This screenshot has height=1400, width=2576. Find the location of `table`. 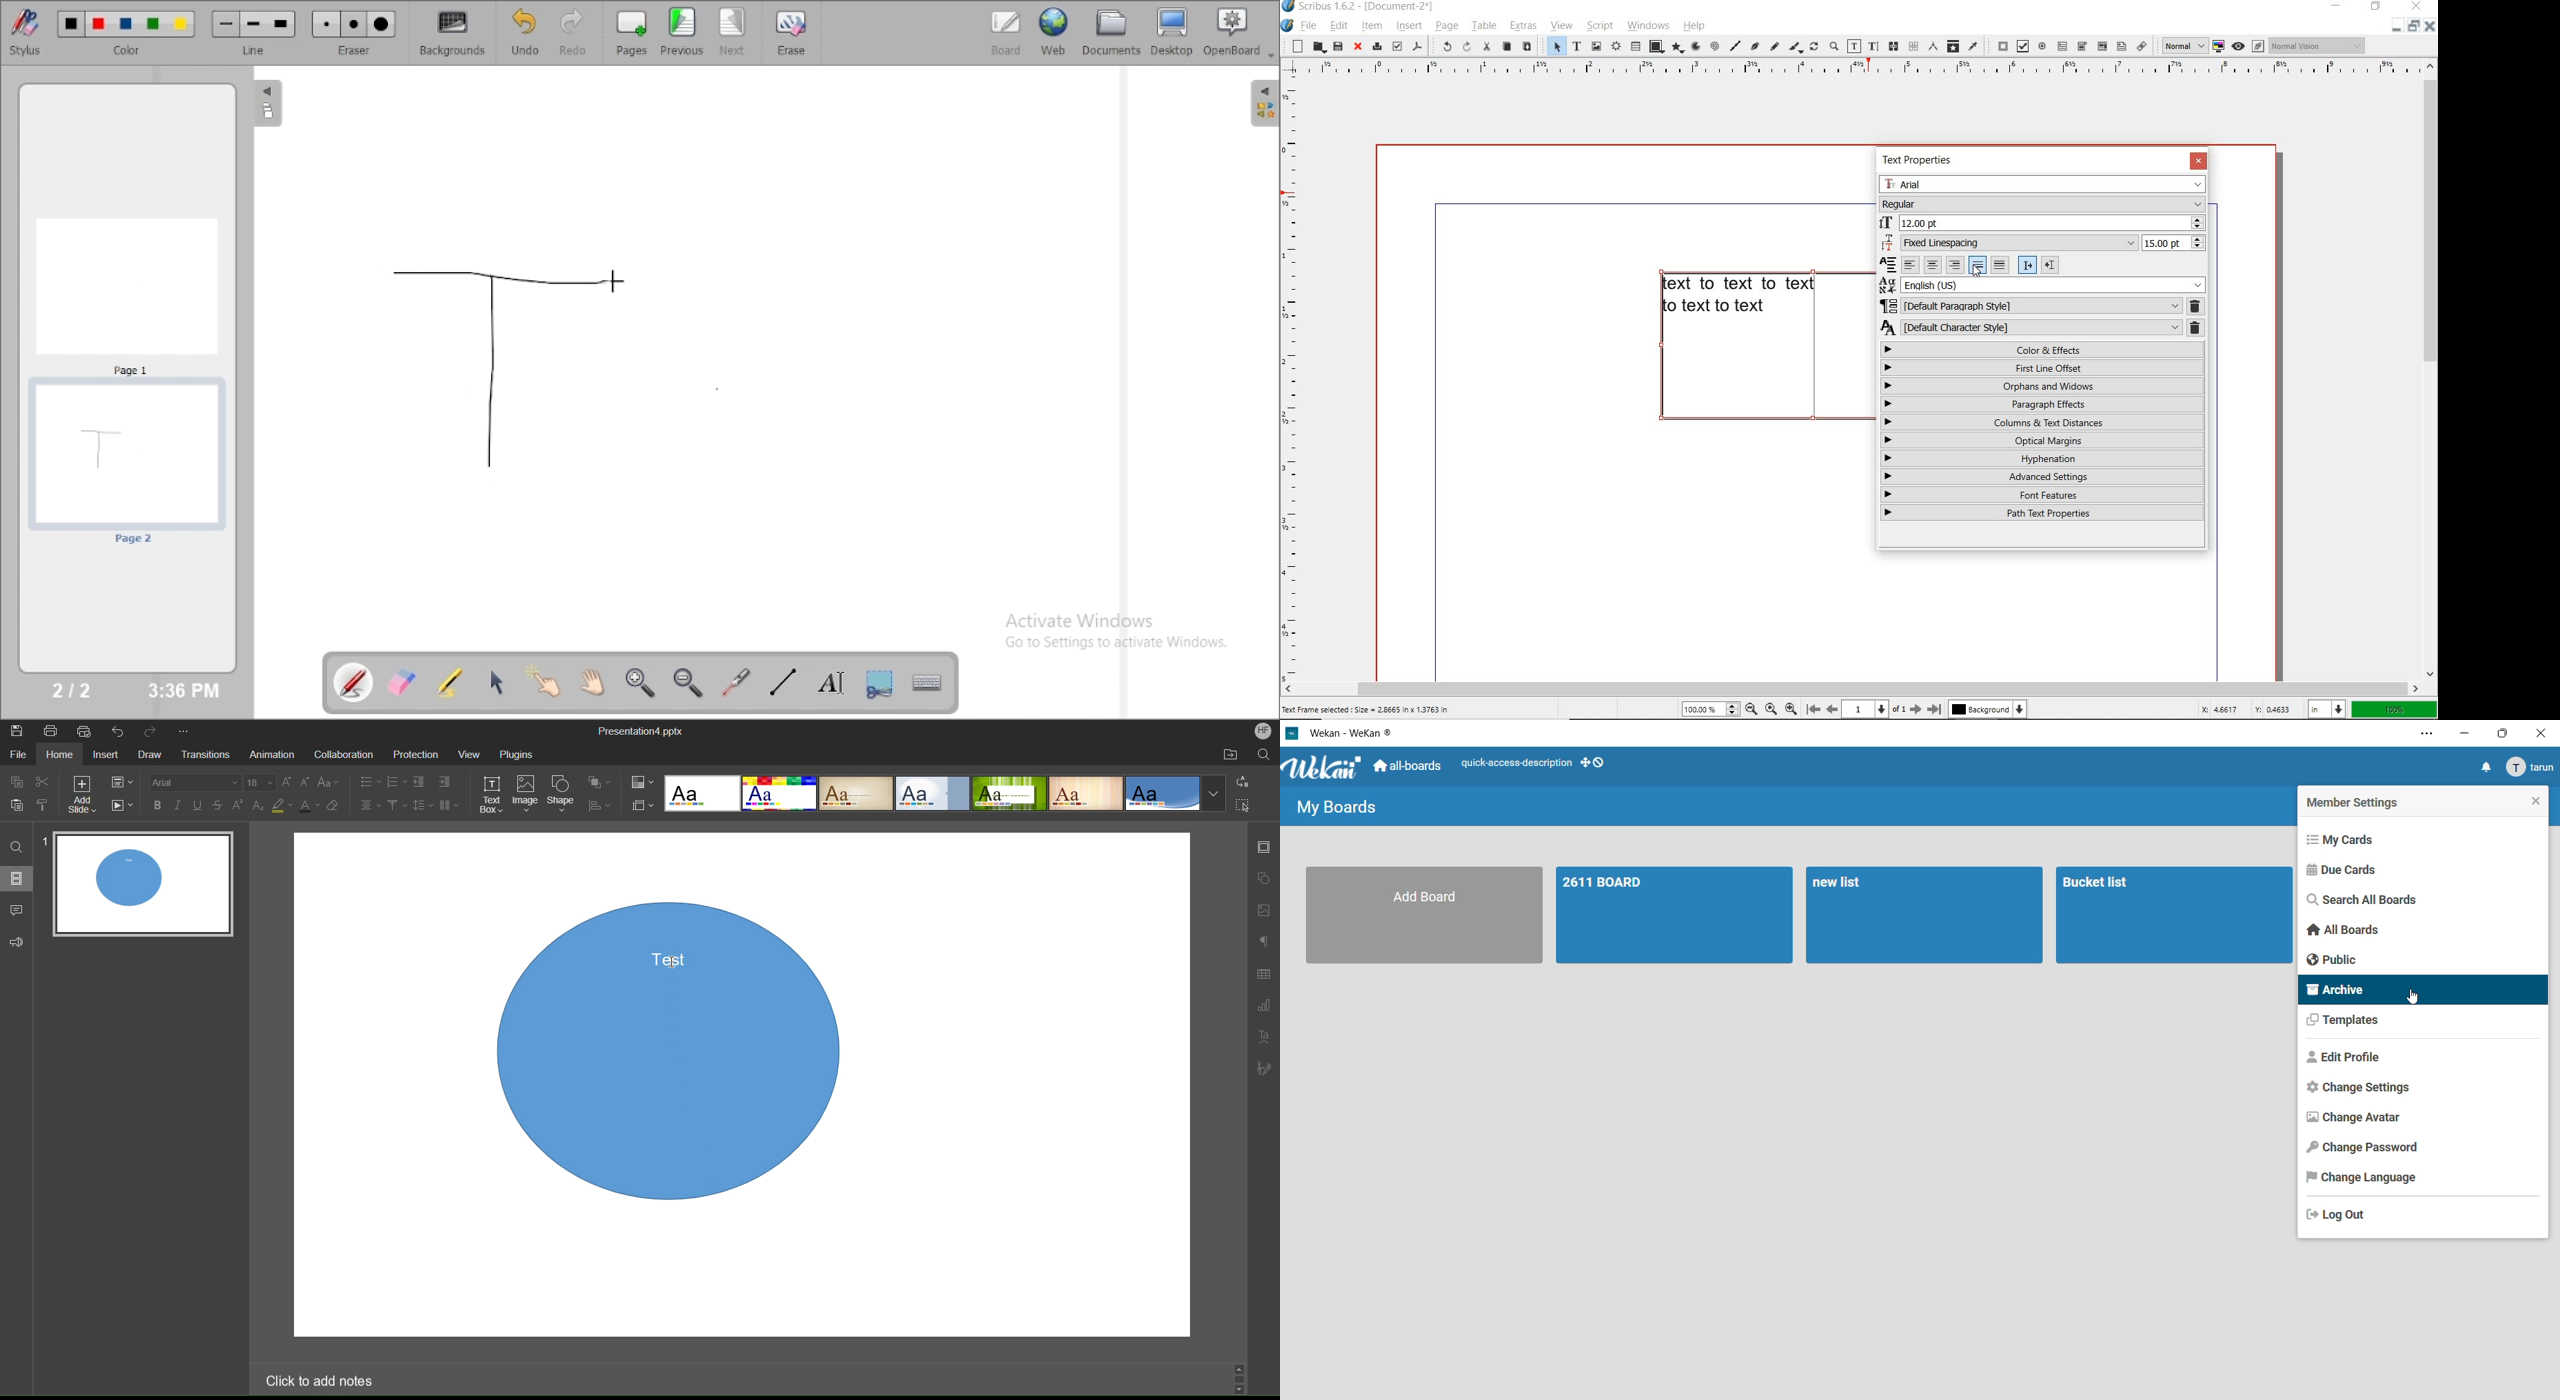

table is located at coordinates (1482, 26).